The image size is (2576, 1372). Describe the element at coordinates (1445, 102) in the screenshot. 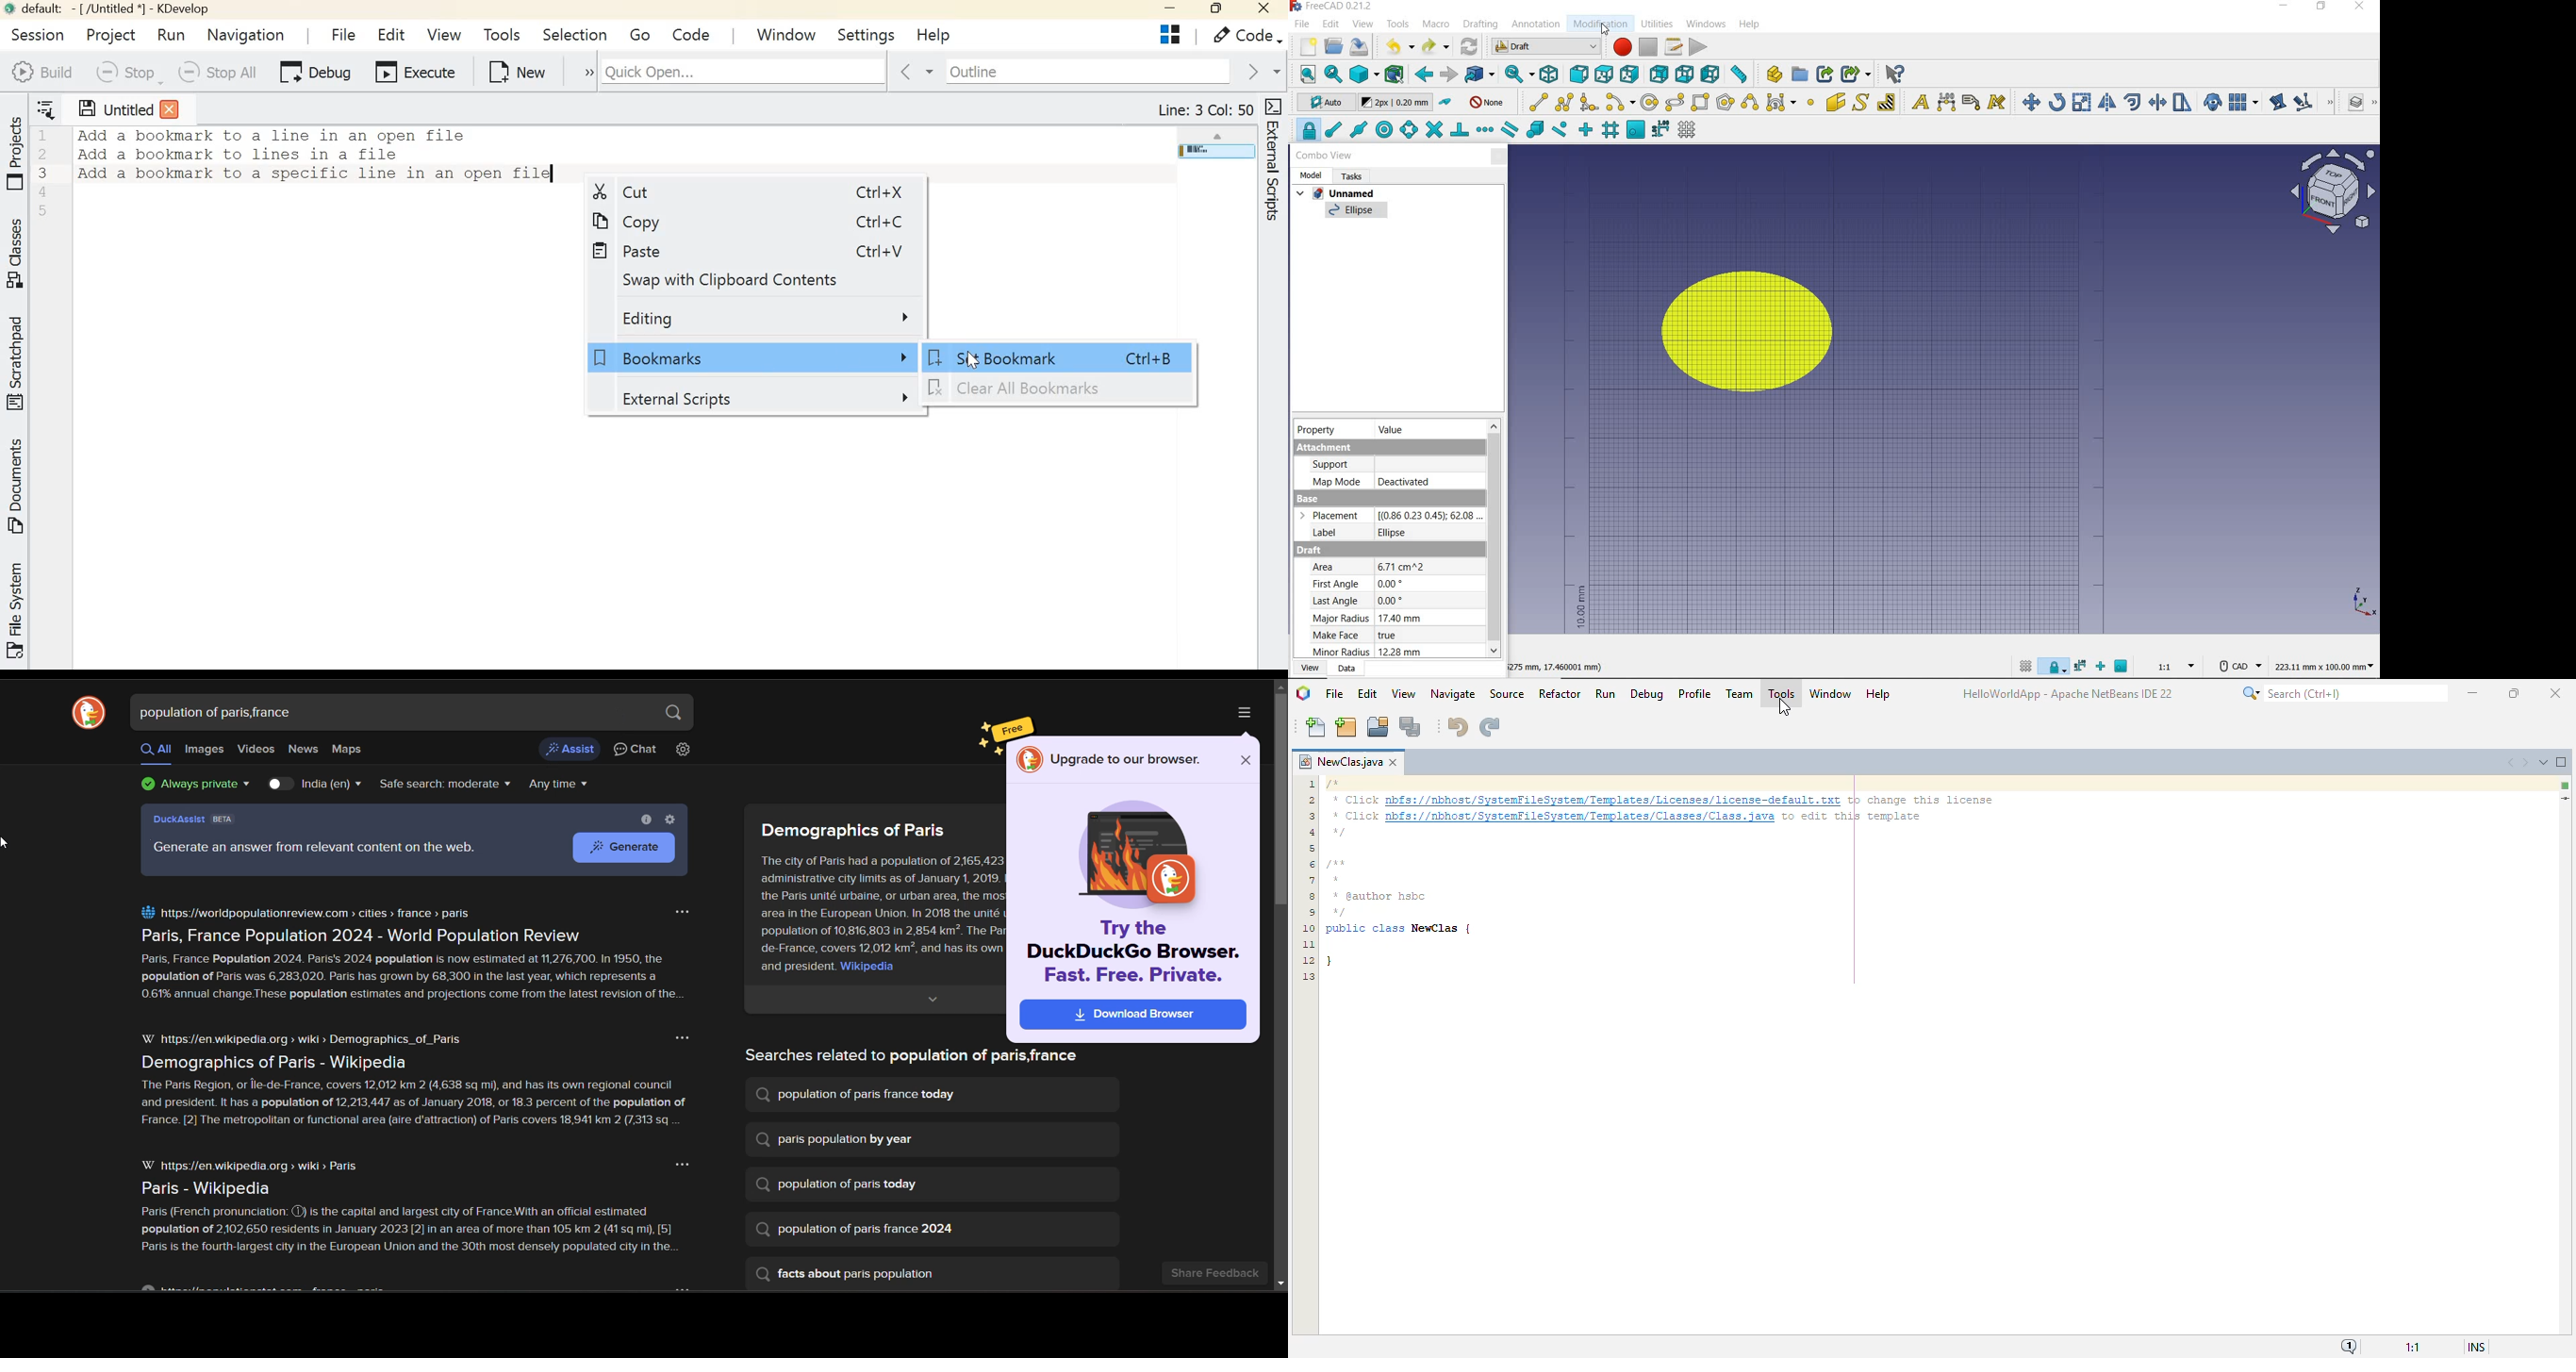

I see `toggle construction mode` at that location.